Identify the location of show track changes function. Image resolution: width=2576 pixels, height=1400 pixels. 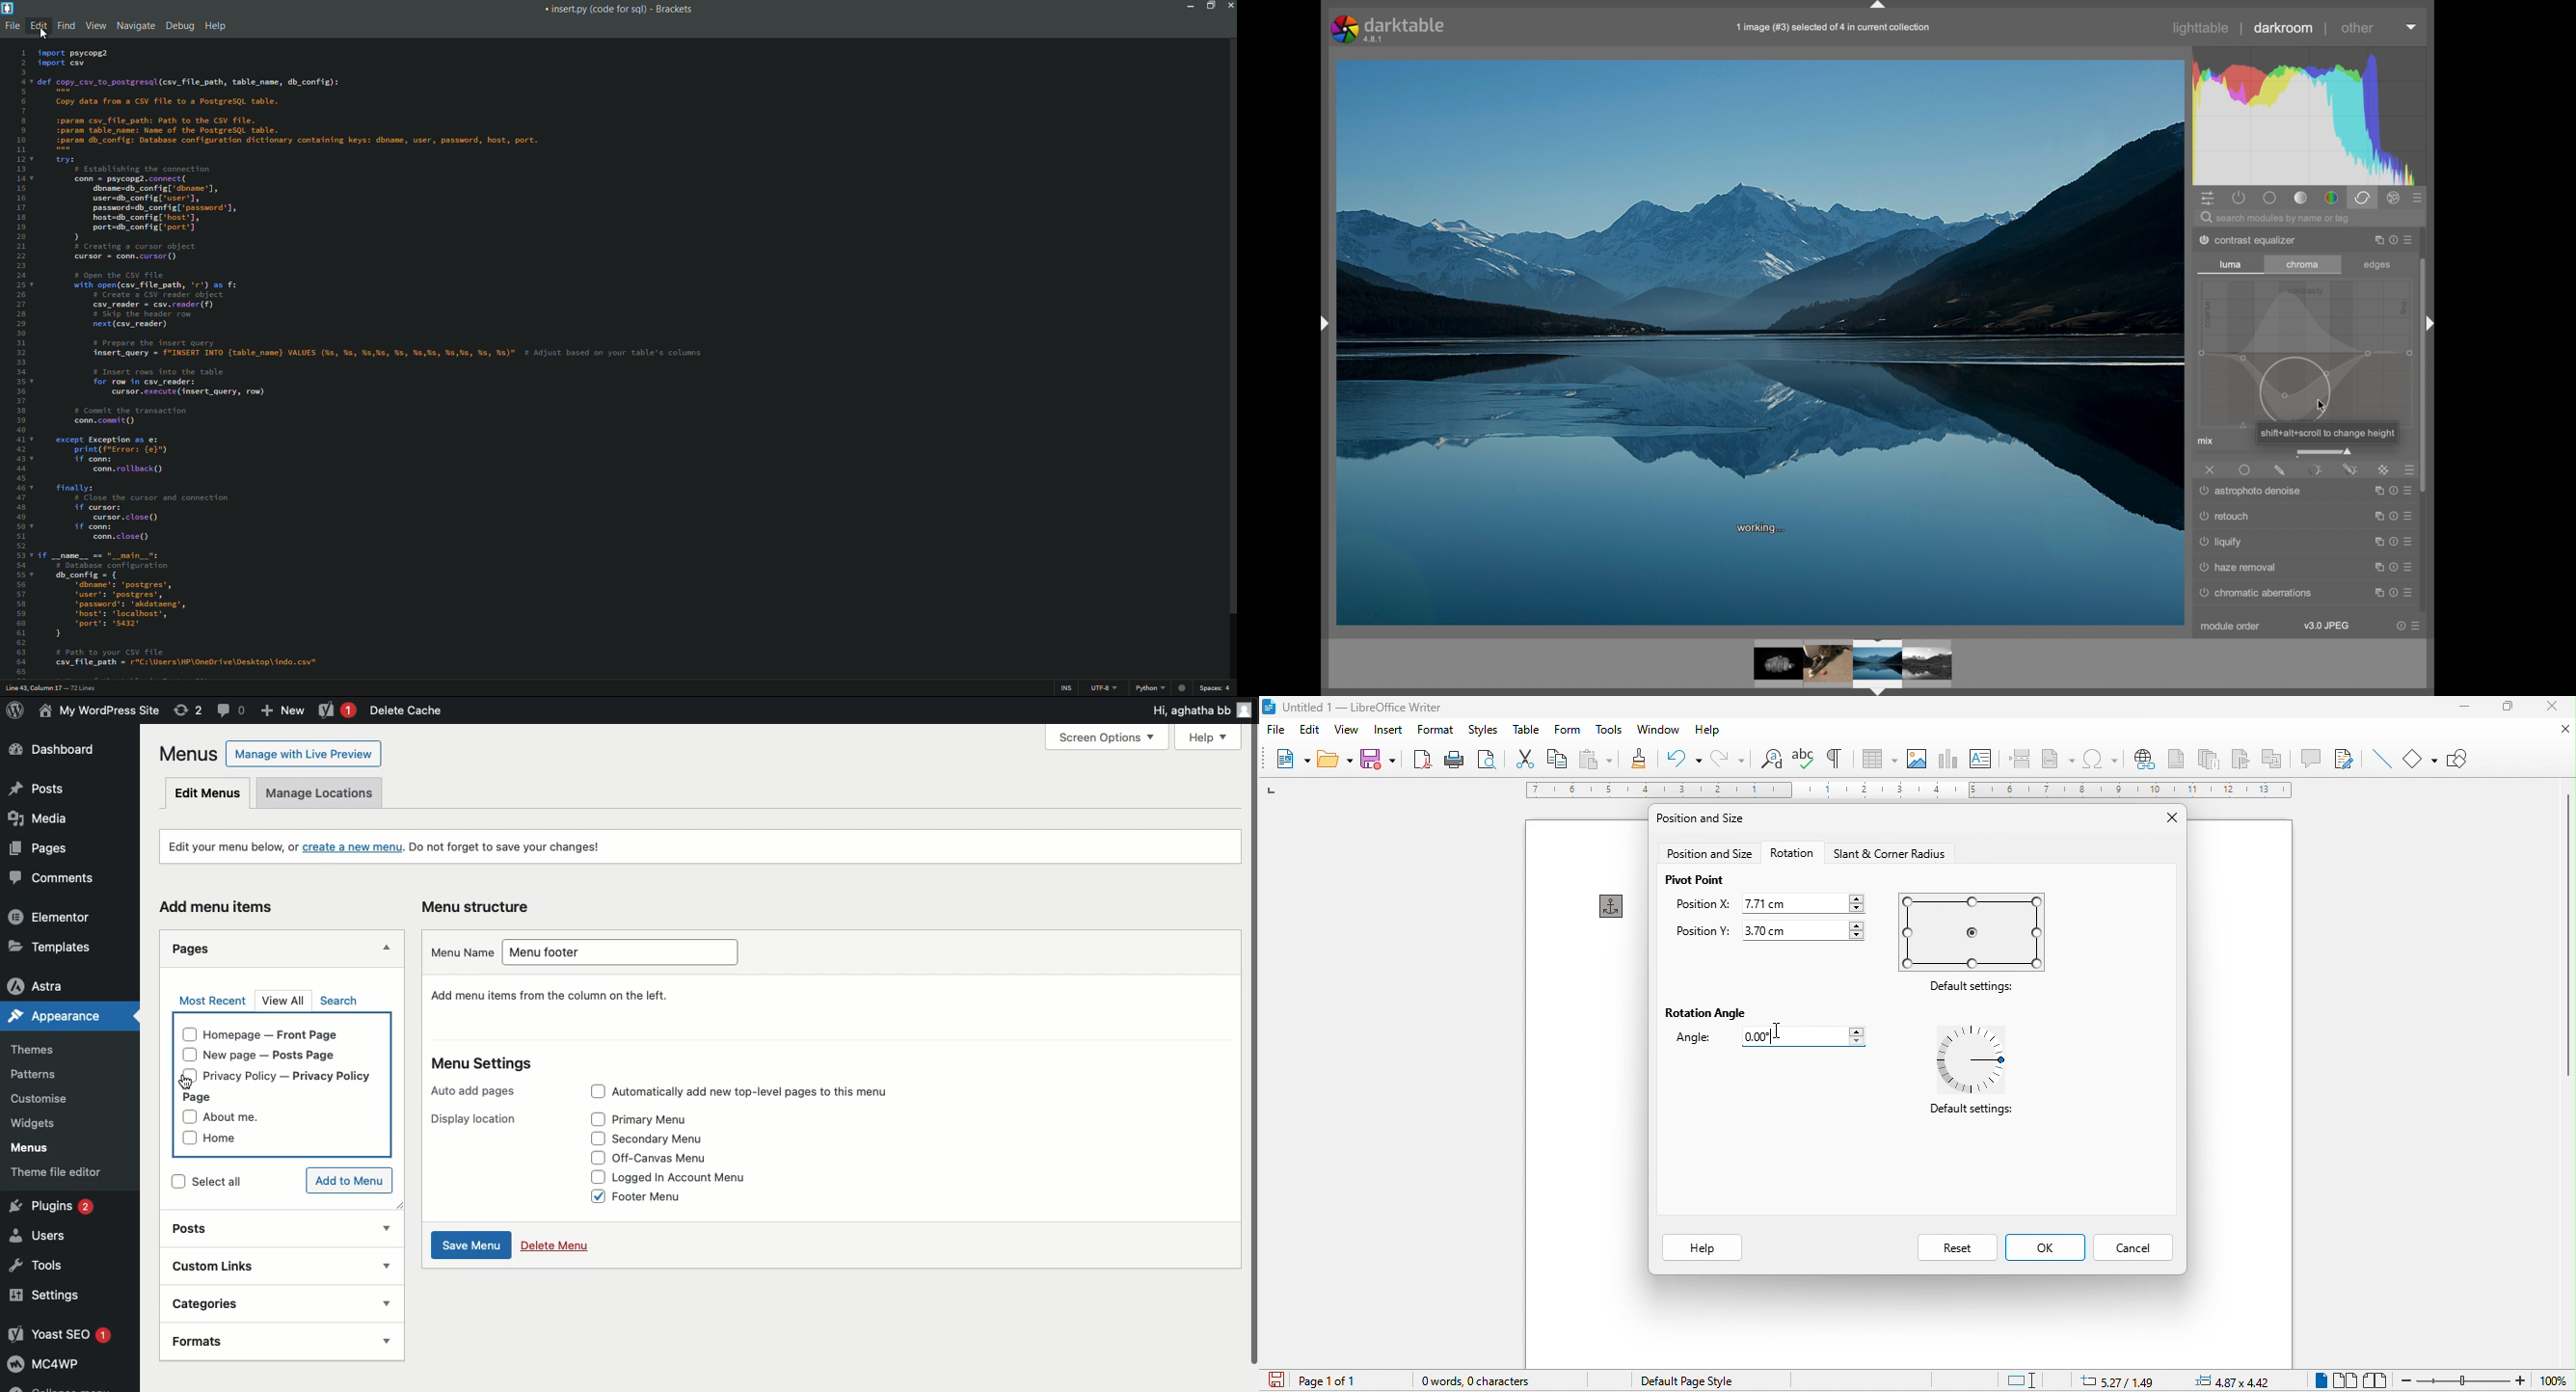
(2344, 758).